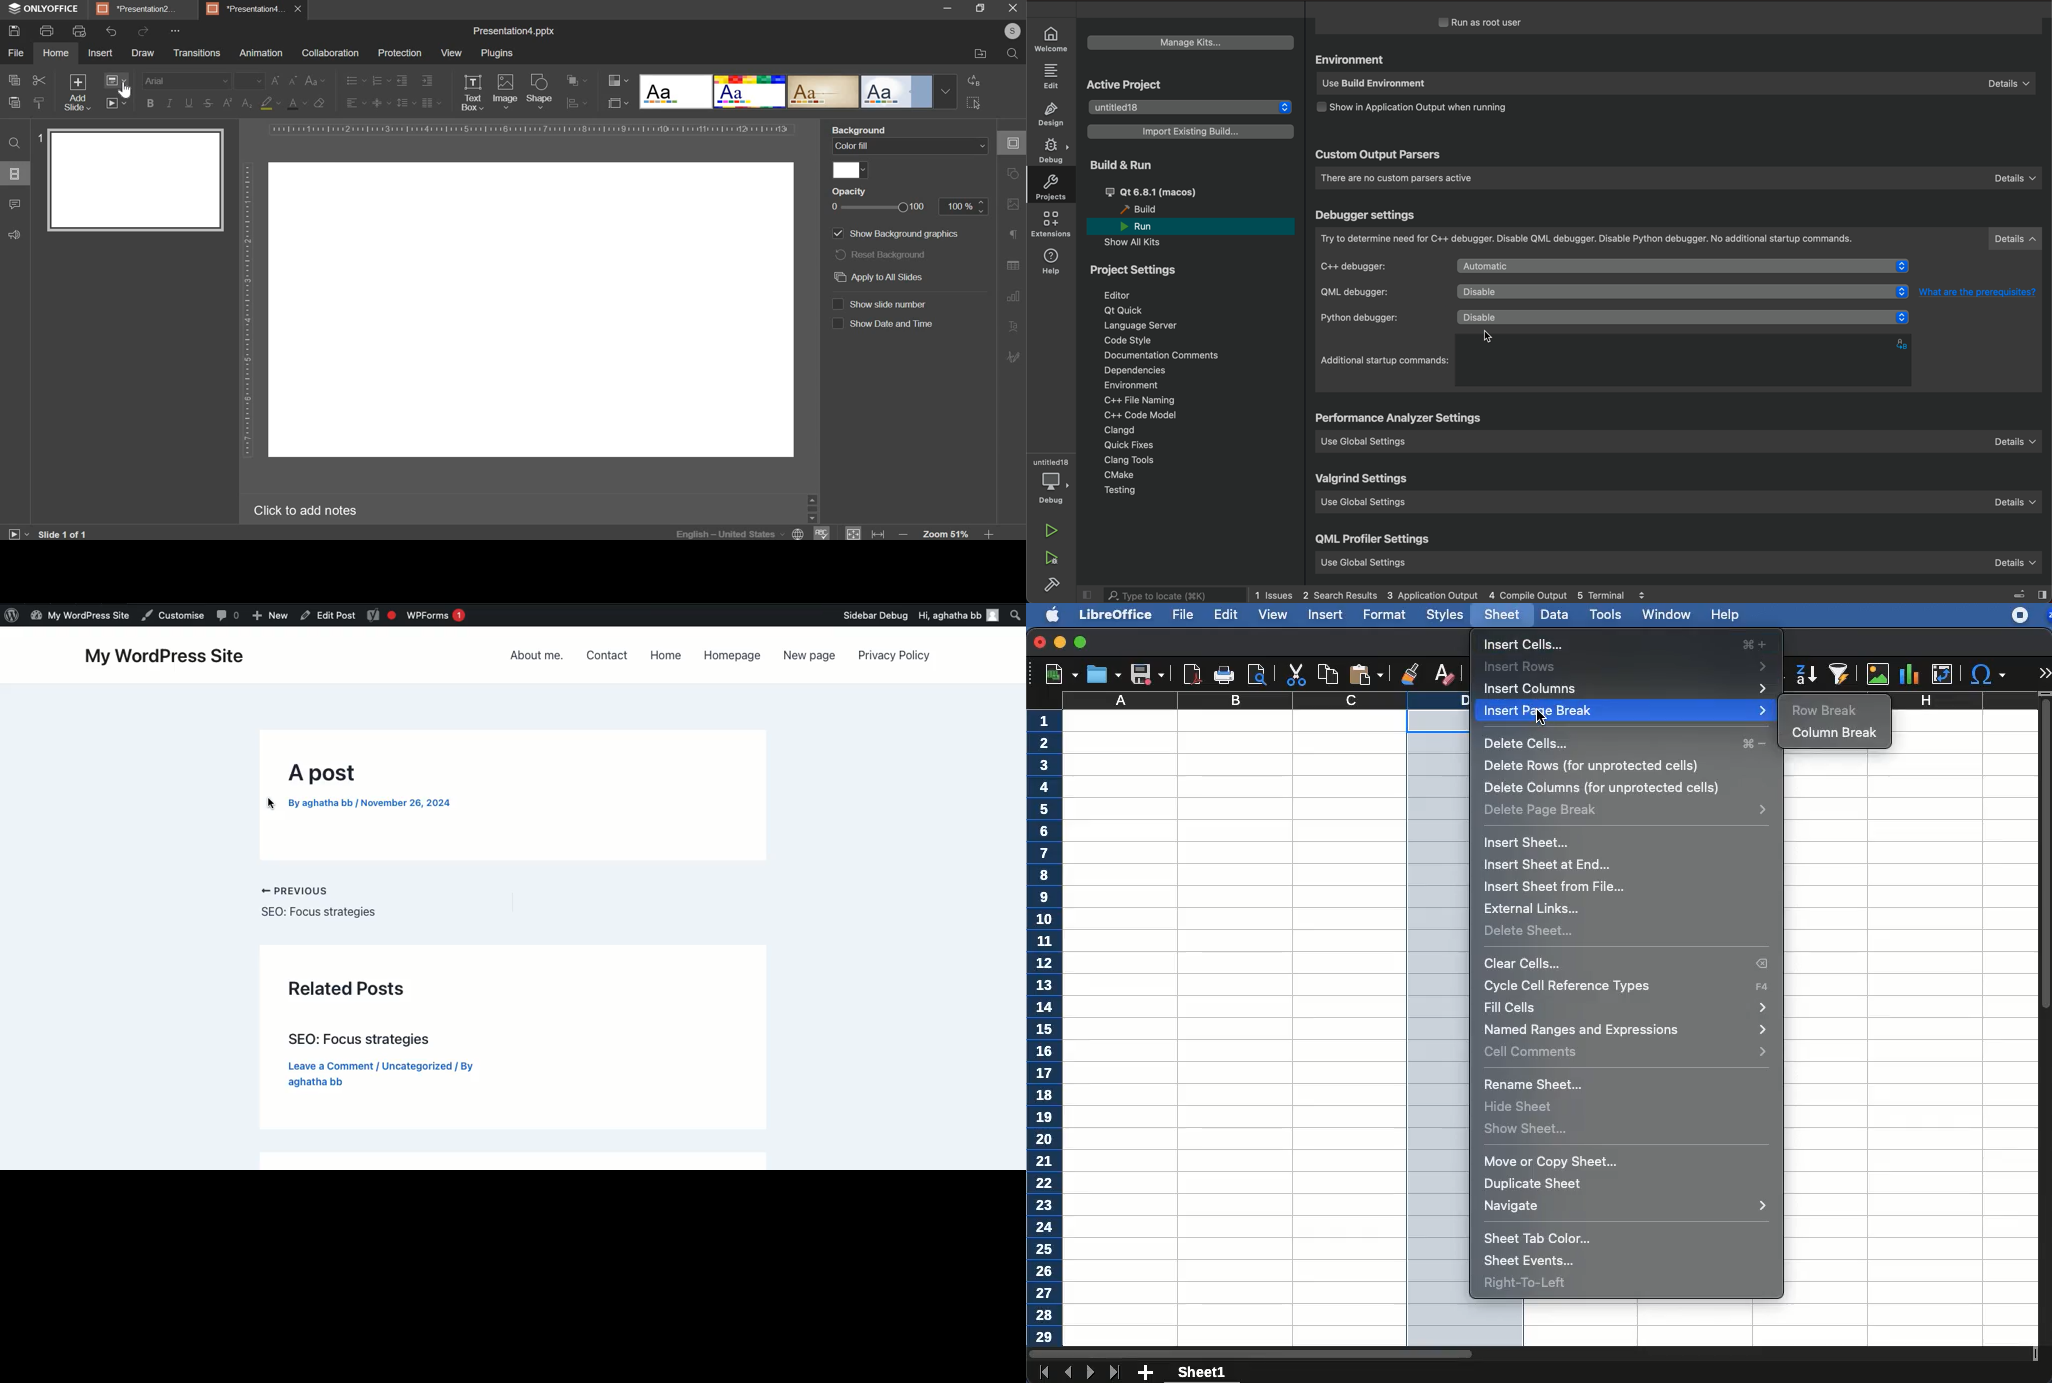 This screenshot has width=2072, height=1400. What do you see at coordinates (946, 92) in the screenshot?
I see `Drop-down ` at bounding box center [946, 92].